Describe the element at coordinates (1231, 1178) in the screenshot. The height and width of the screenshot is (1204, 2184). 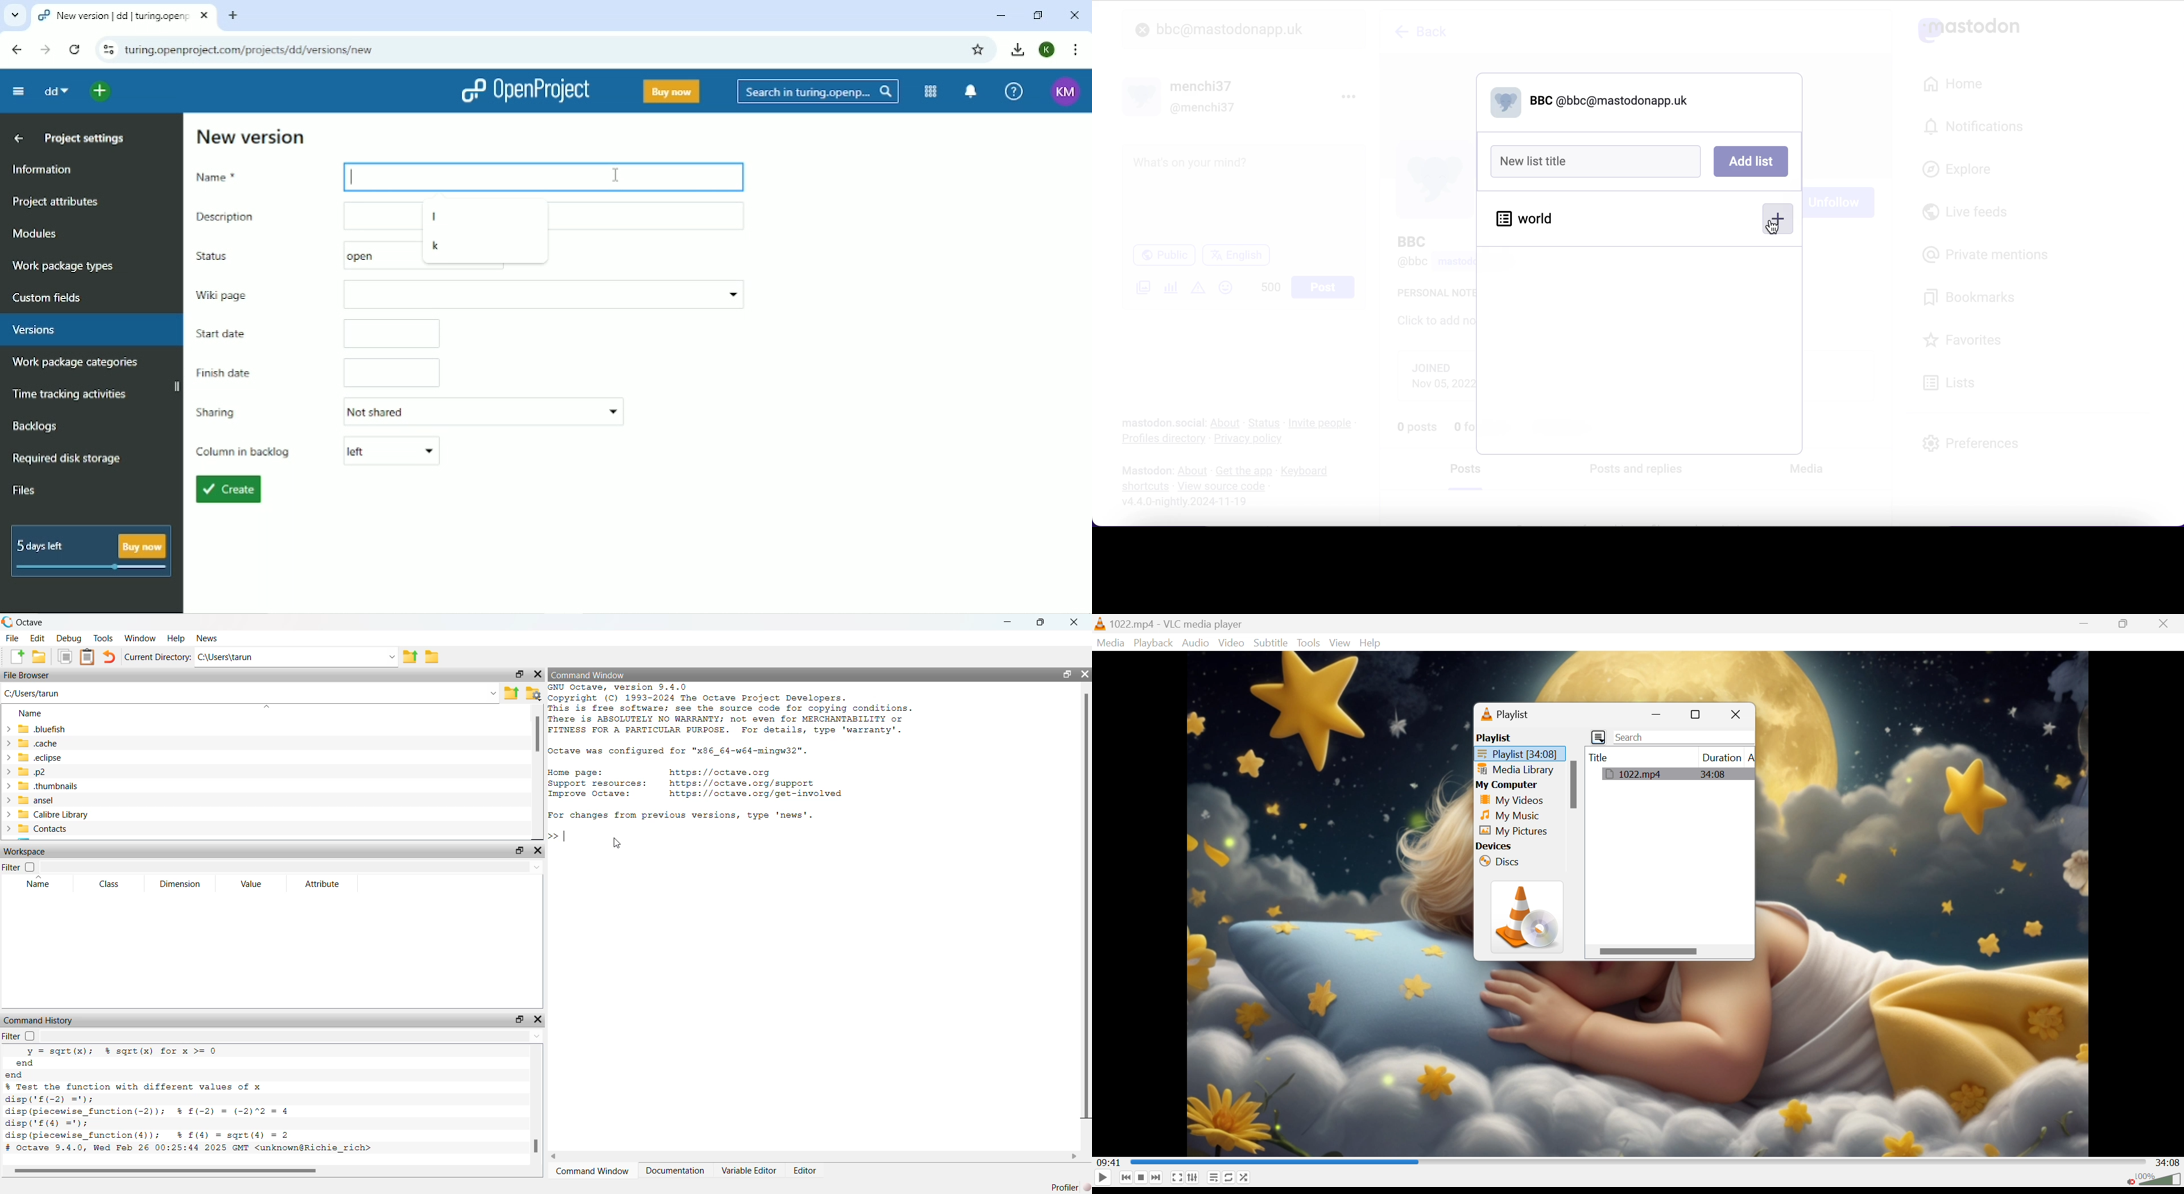
I see `Click to toggle between loop all, loop one and no loop` at that location.